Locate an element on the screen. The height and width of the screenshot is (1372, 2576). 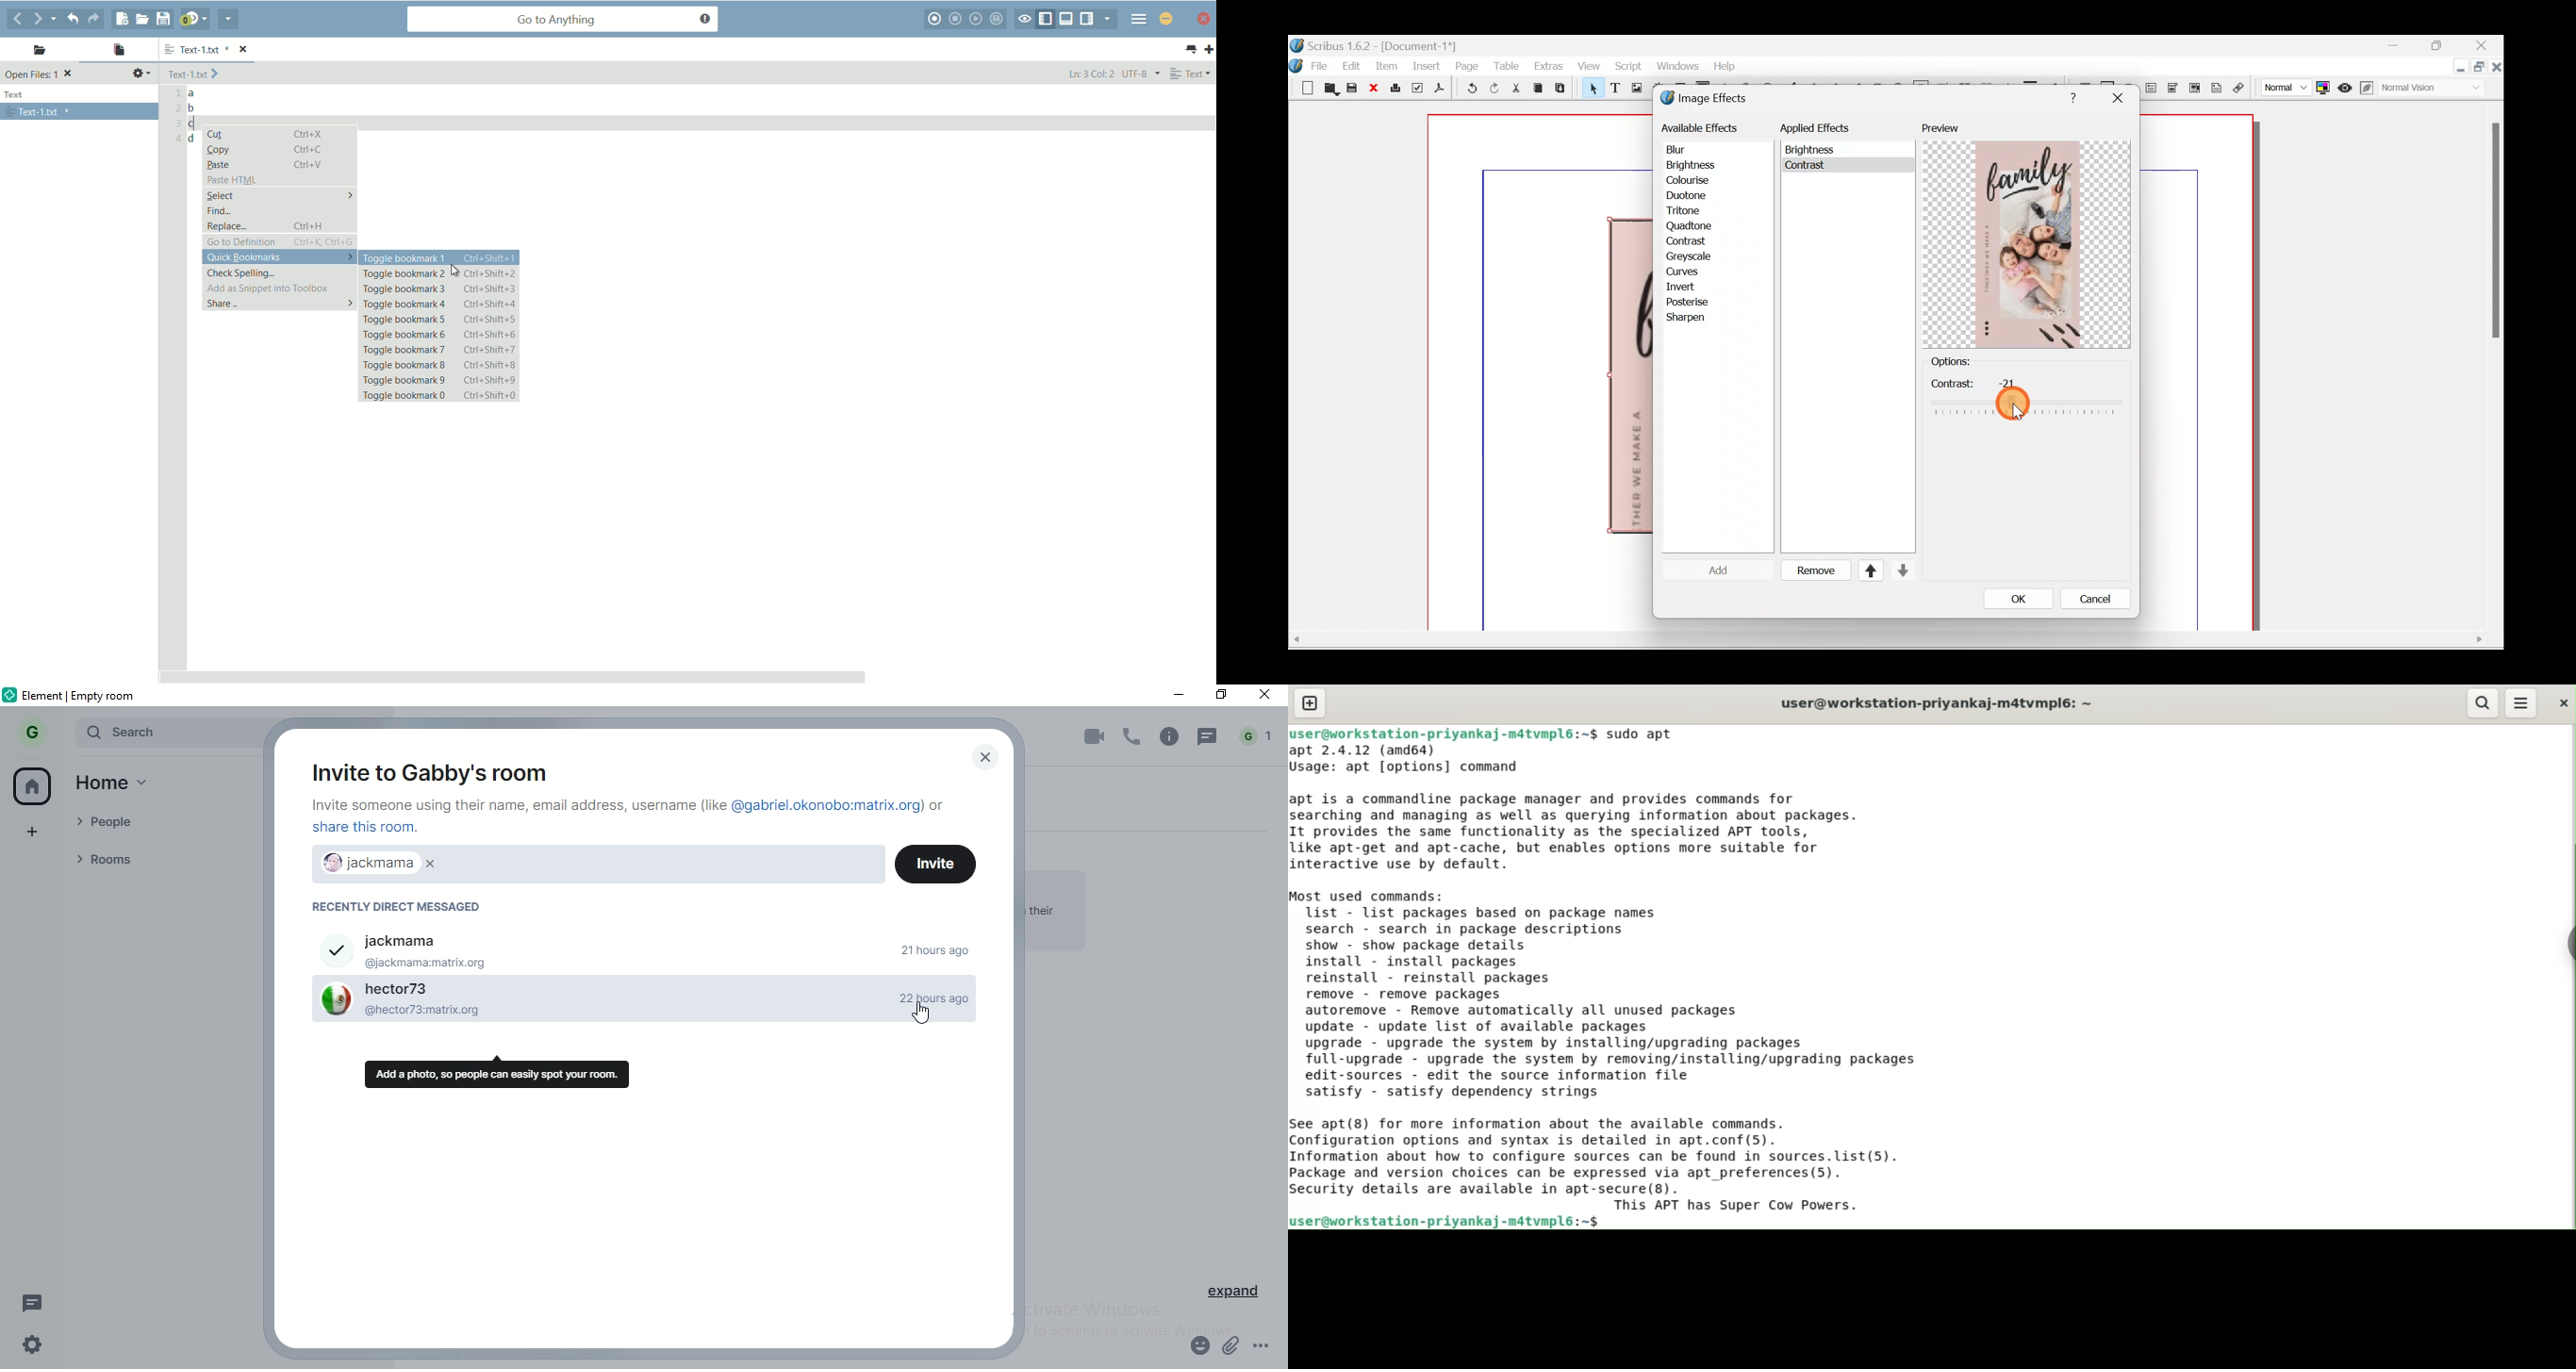
minimise is located at coordinates (1172, 695).